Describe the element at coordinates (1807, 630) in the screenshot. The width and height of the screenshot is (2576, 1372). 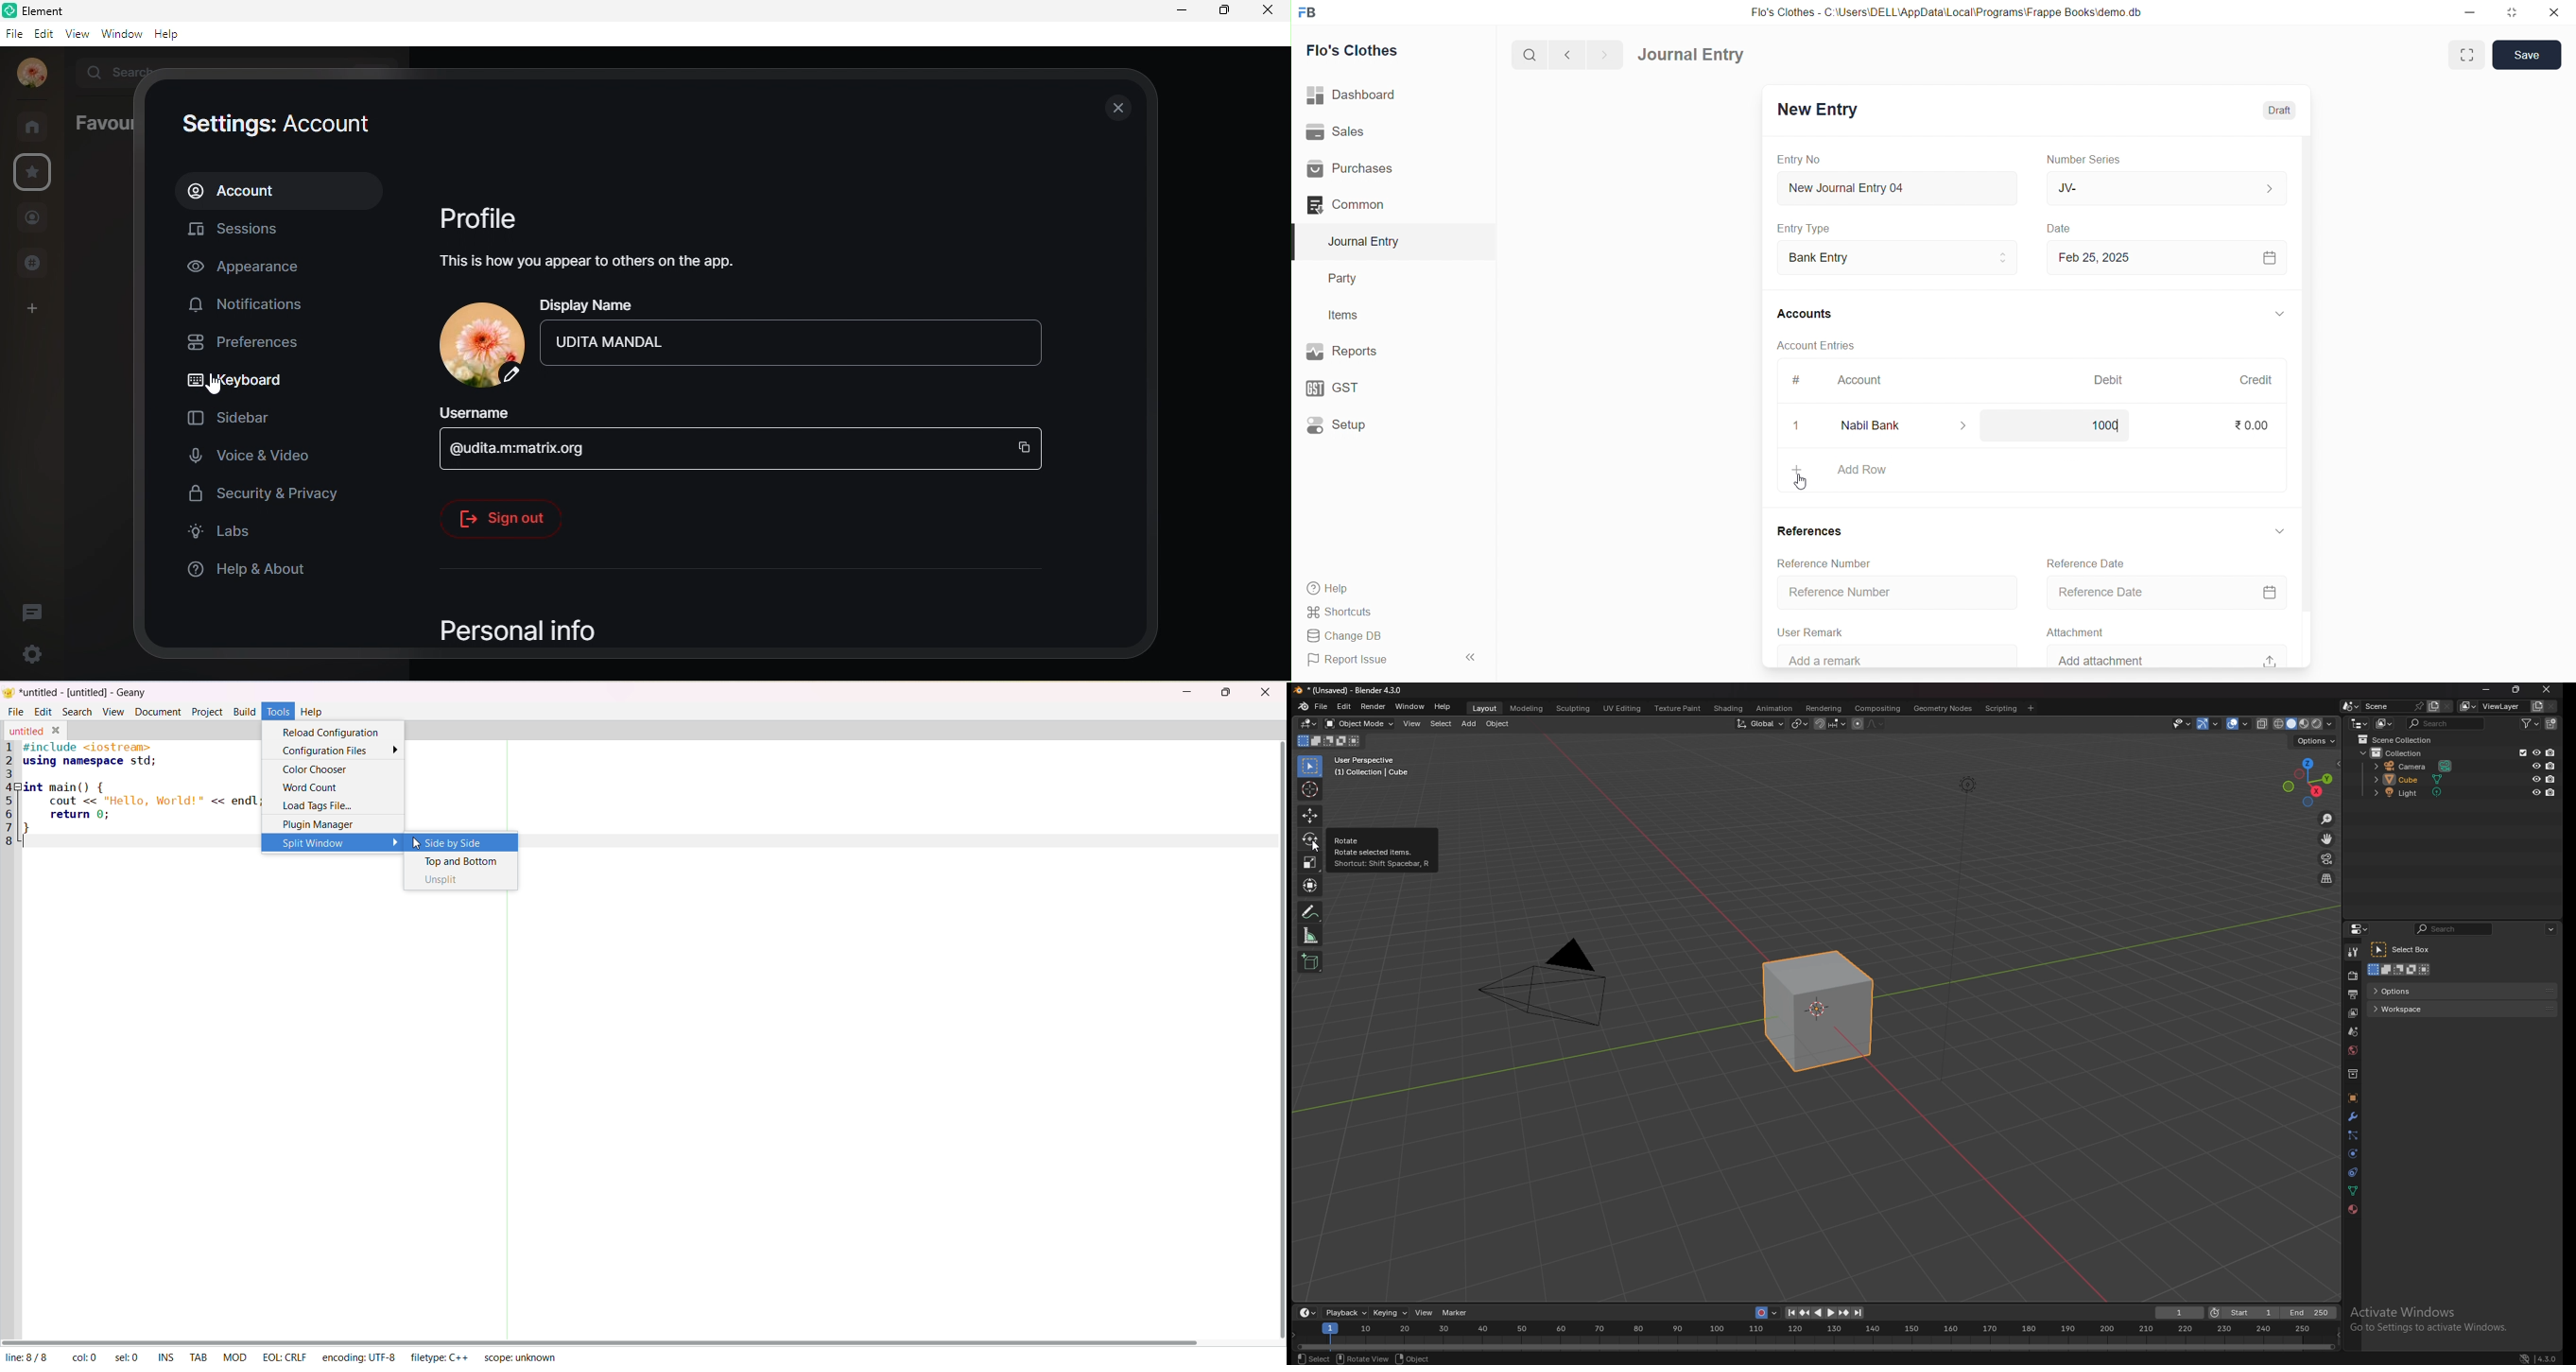
I see `User Remark` at that location.